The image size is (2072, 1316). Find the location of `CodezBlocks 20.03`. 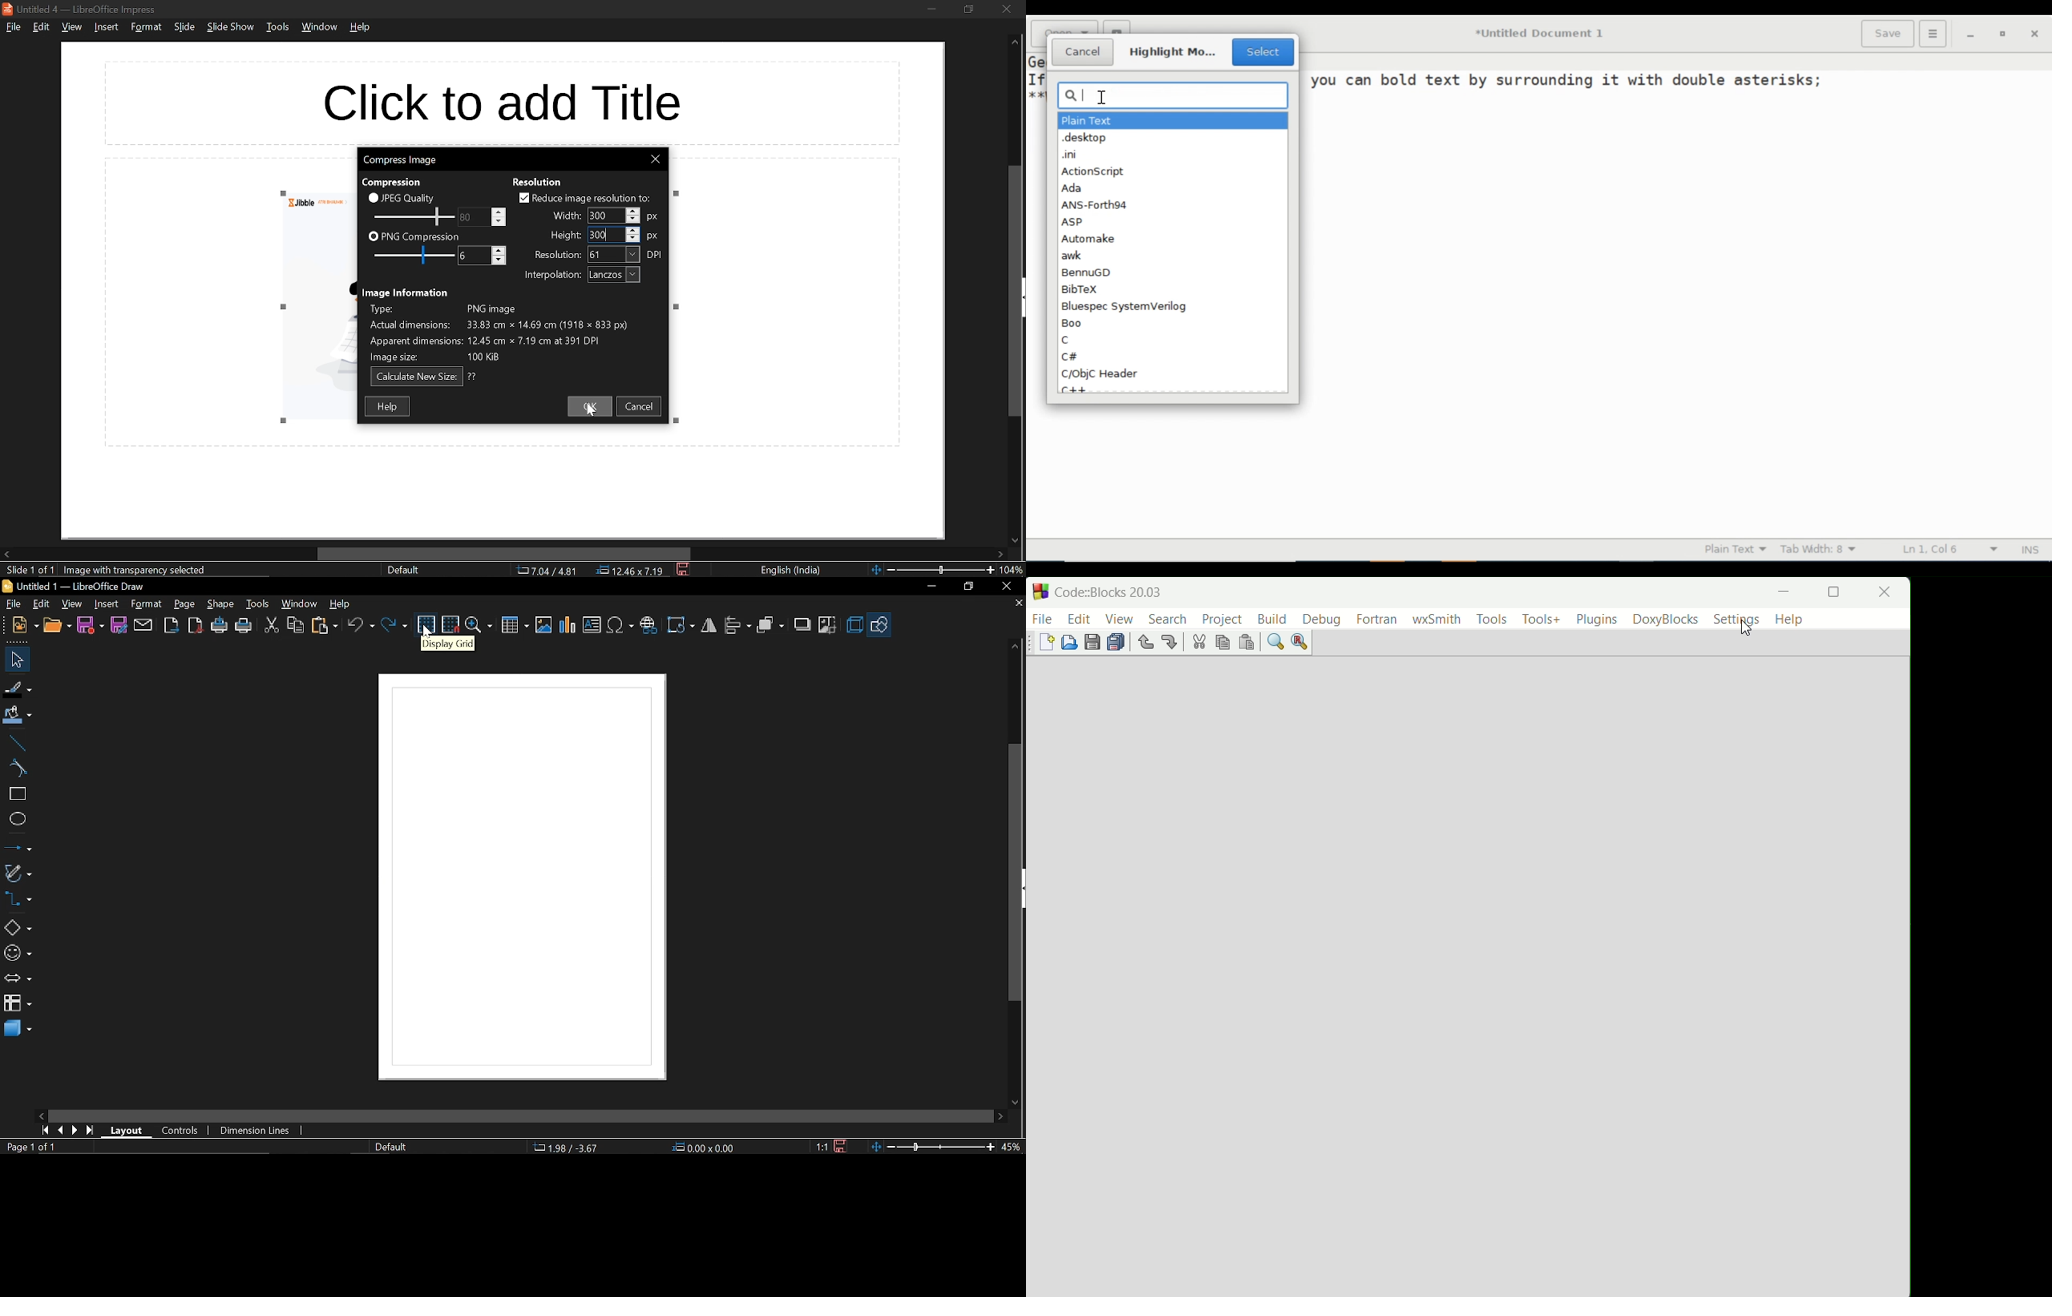

CodezBlocks 20.03 is located at coordinates (1109, 593).